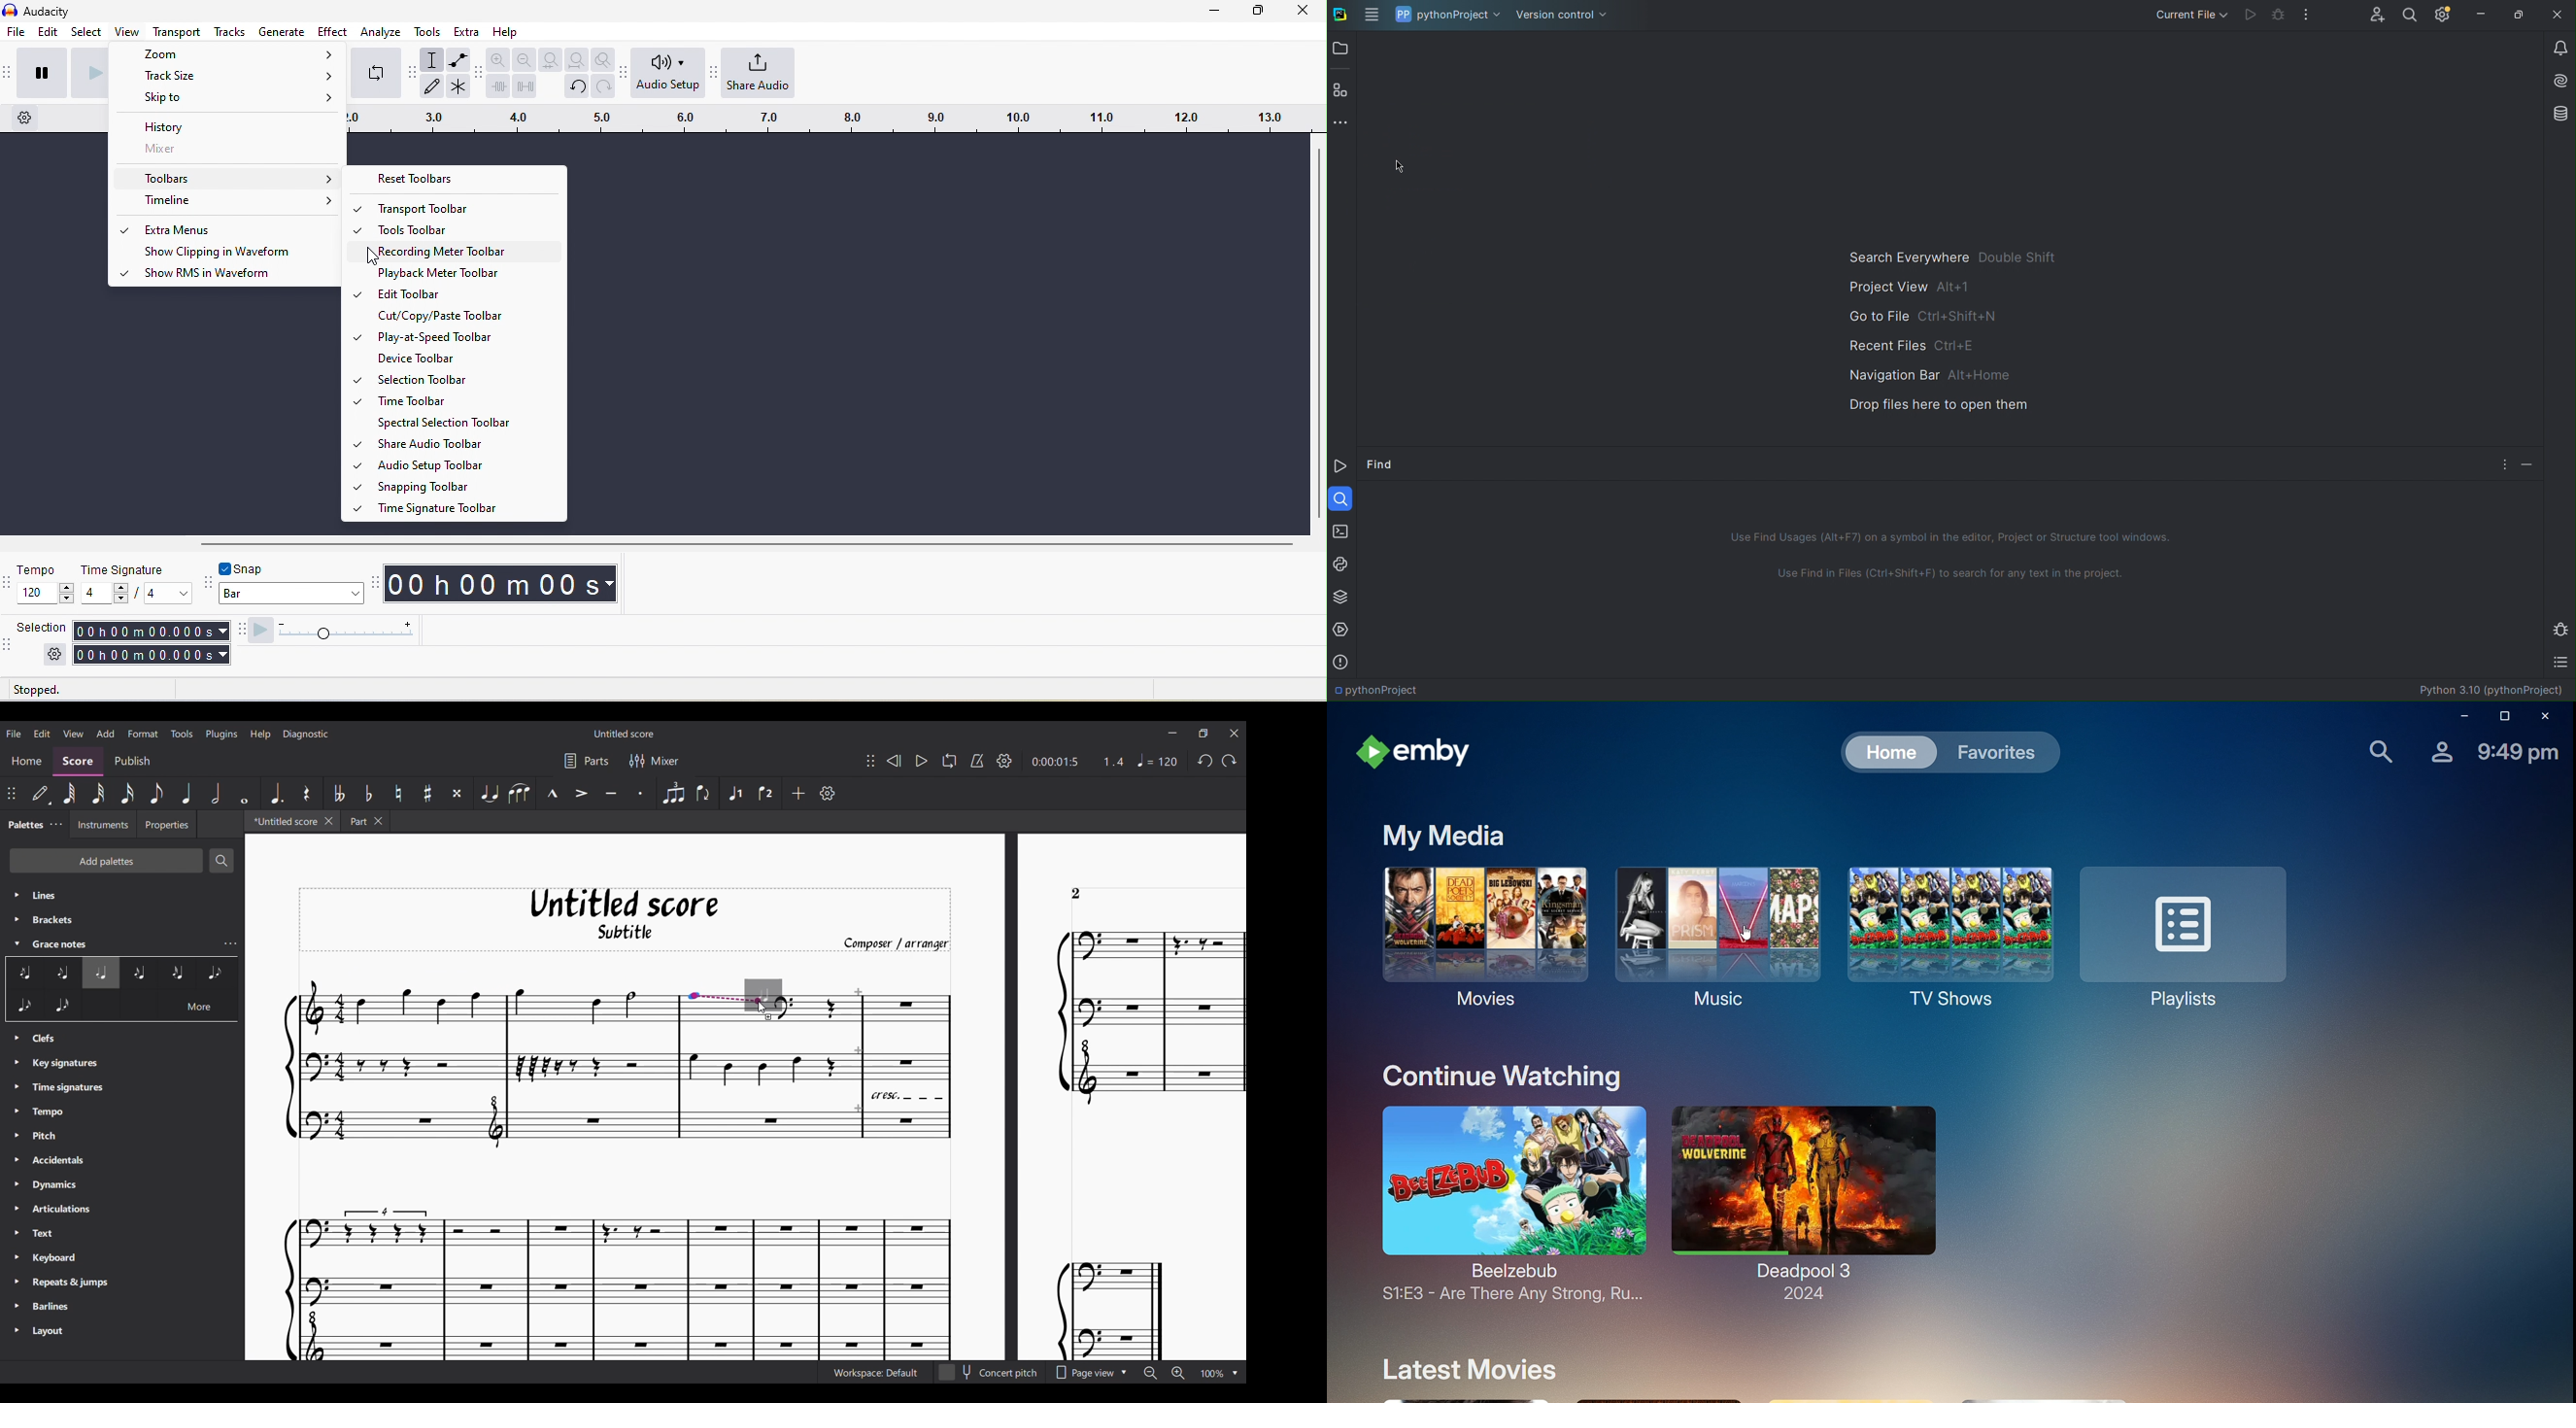 Image resolution: width=2576 pixels, height=1428 pixels. I want to click on Page number, so click(1076, 894).